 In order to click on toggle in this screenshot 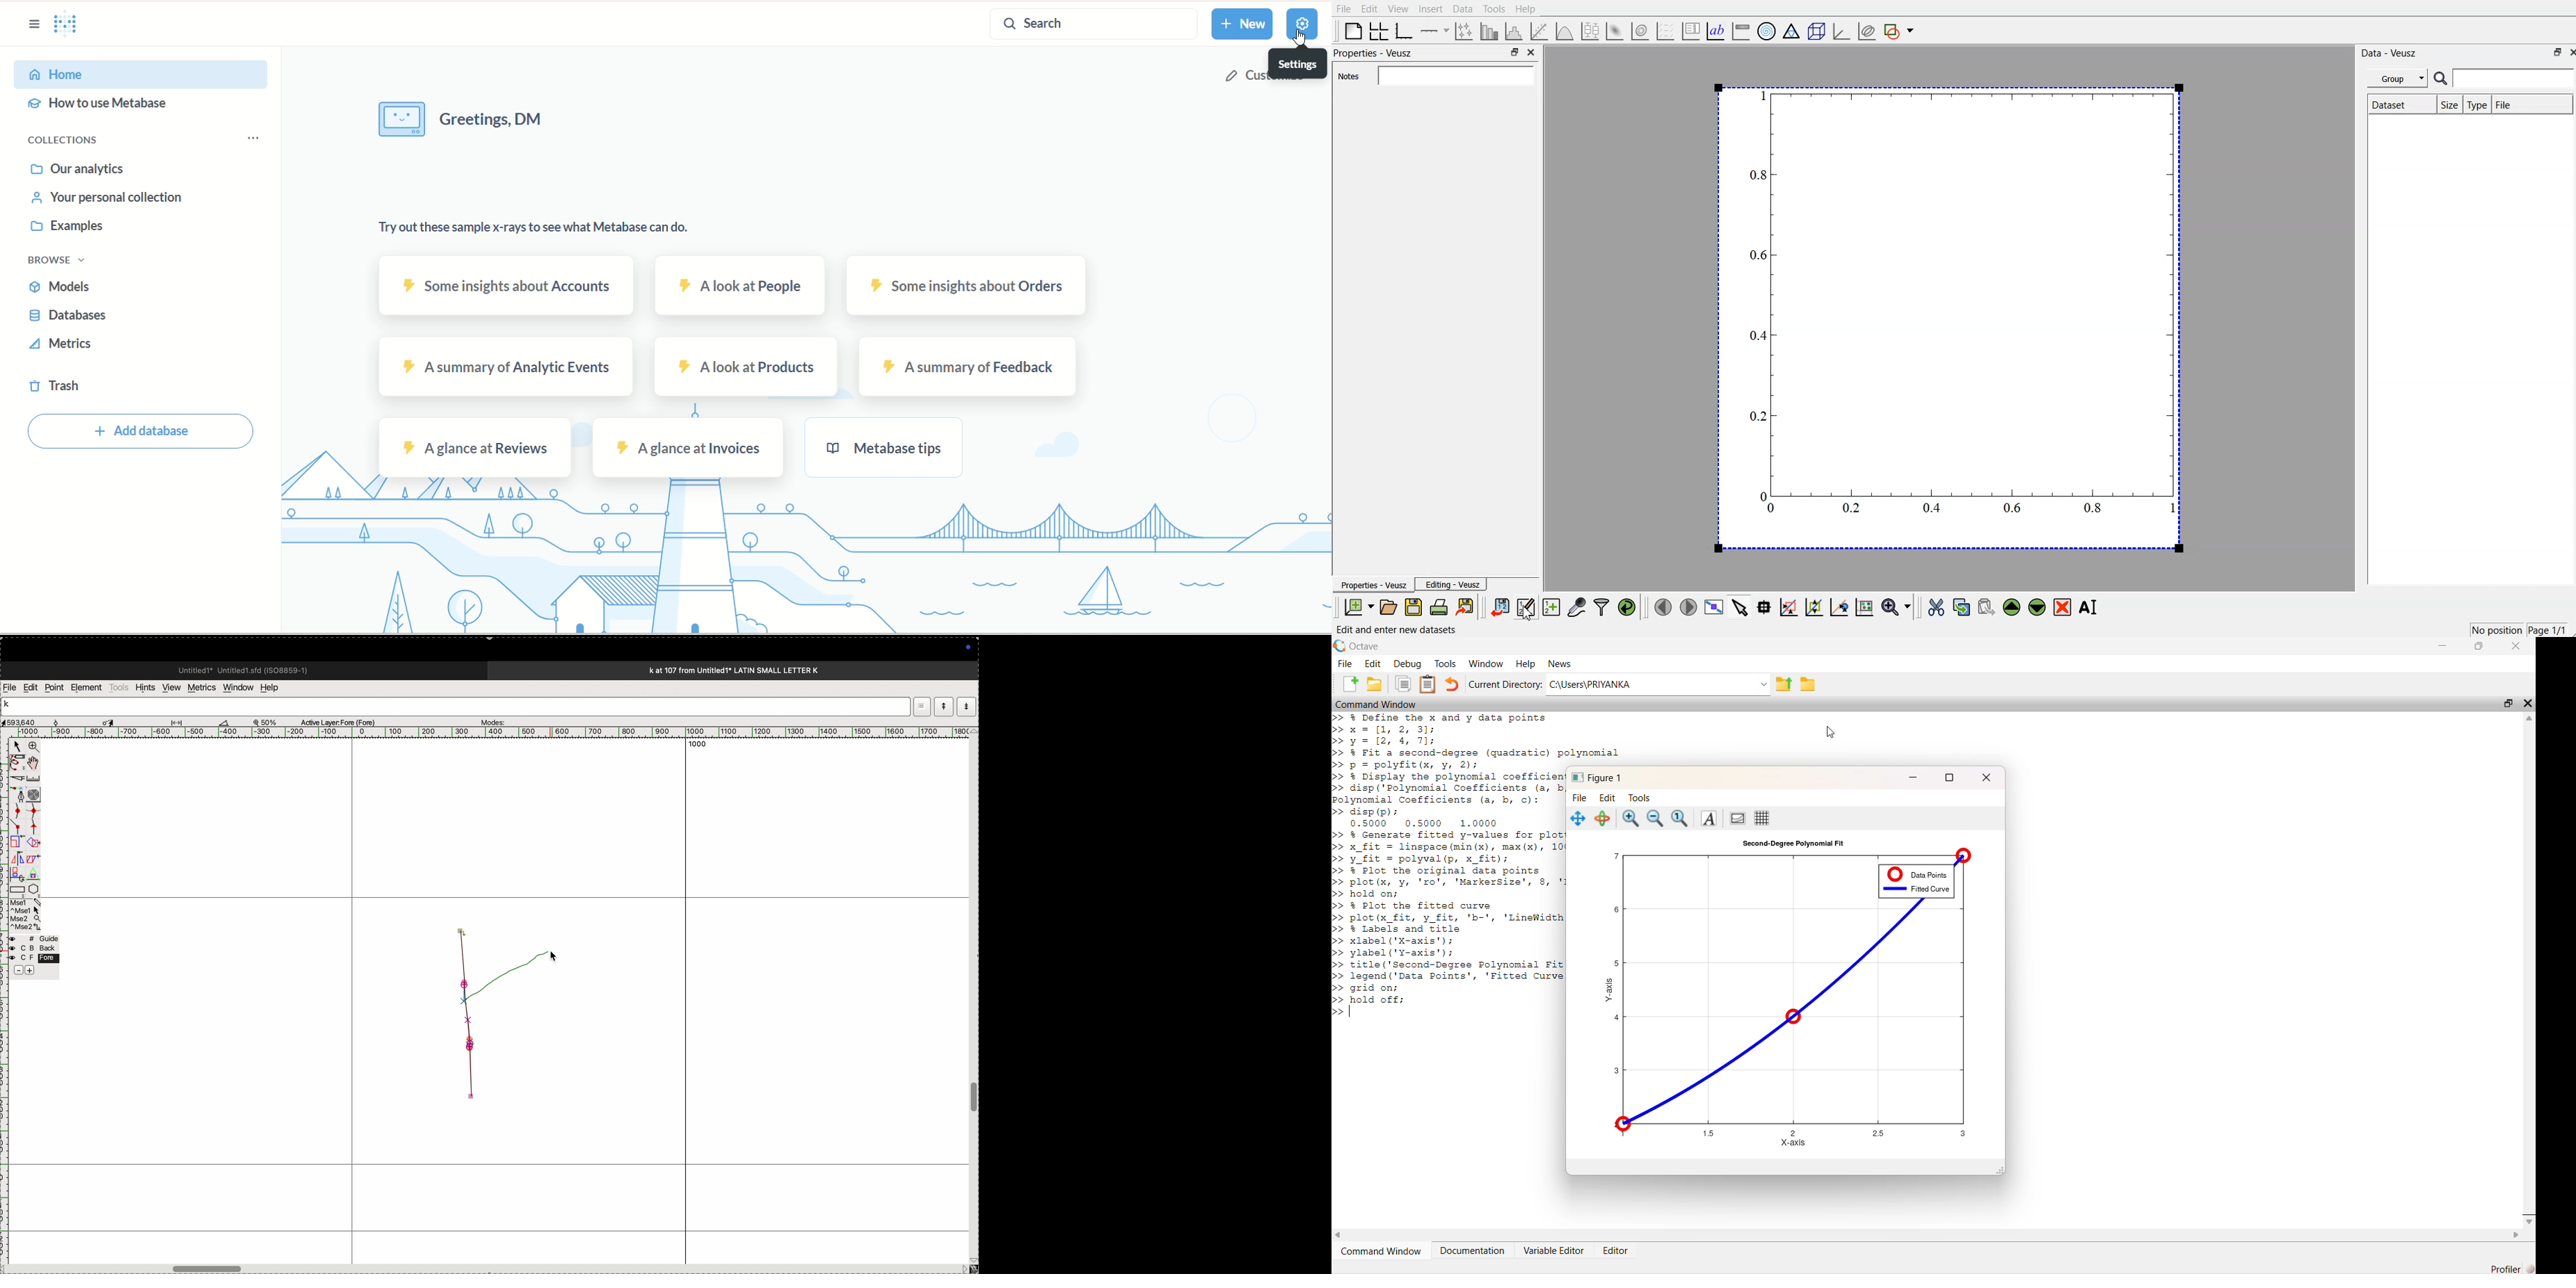, I will do `click(36, 763)`.